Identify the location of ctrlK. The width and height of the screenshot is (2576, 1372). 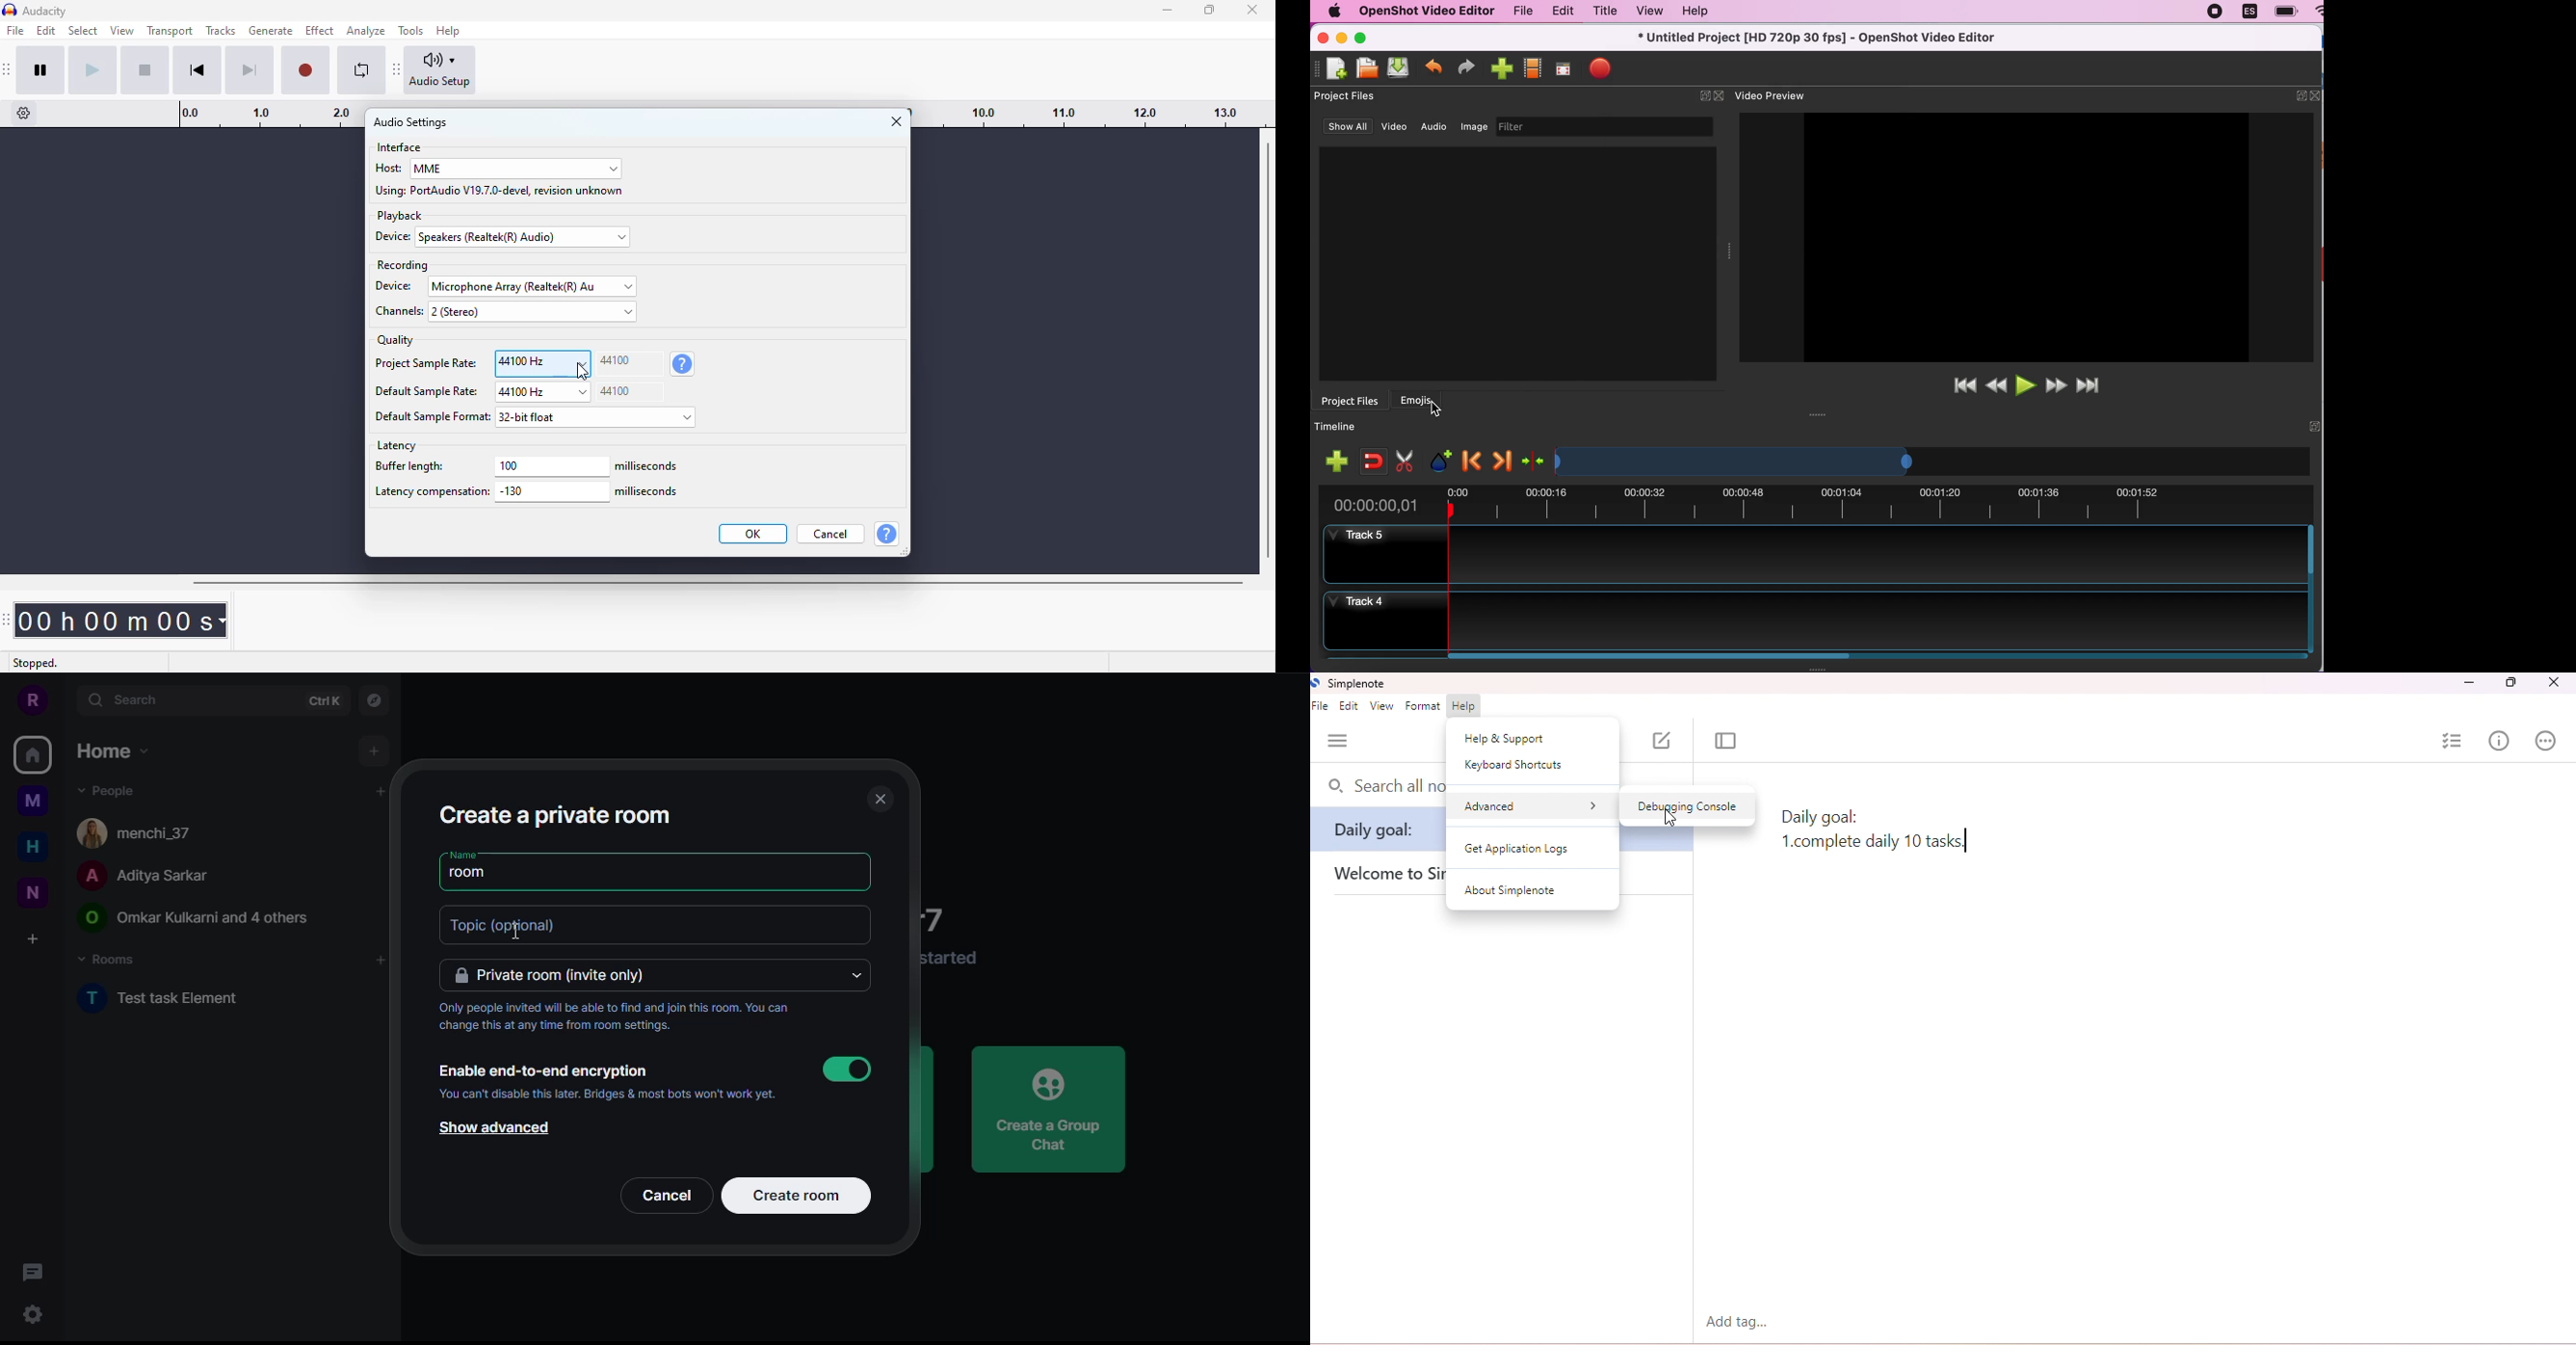
(323, 702).